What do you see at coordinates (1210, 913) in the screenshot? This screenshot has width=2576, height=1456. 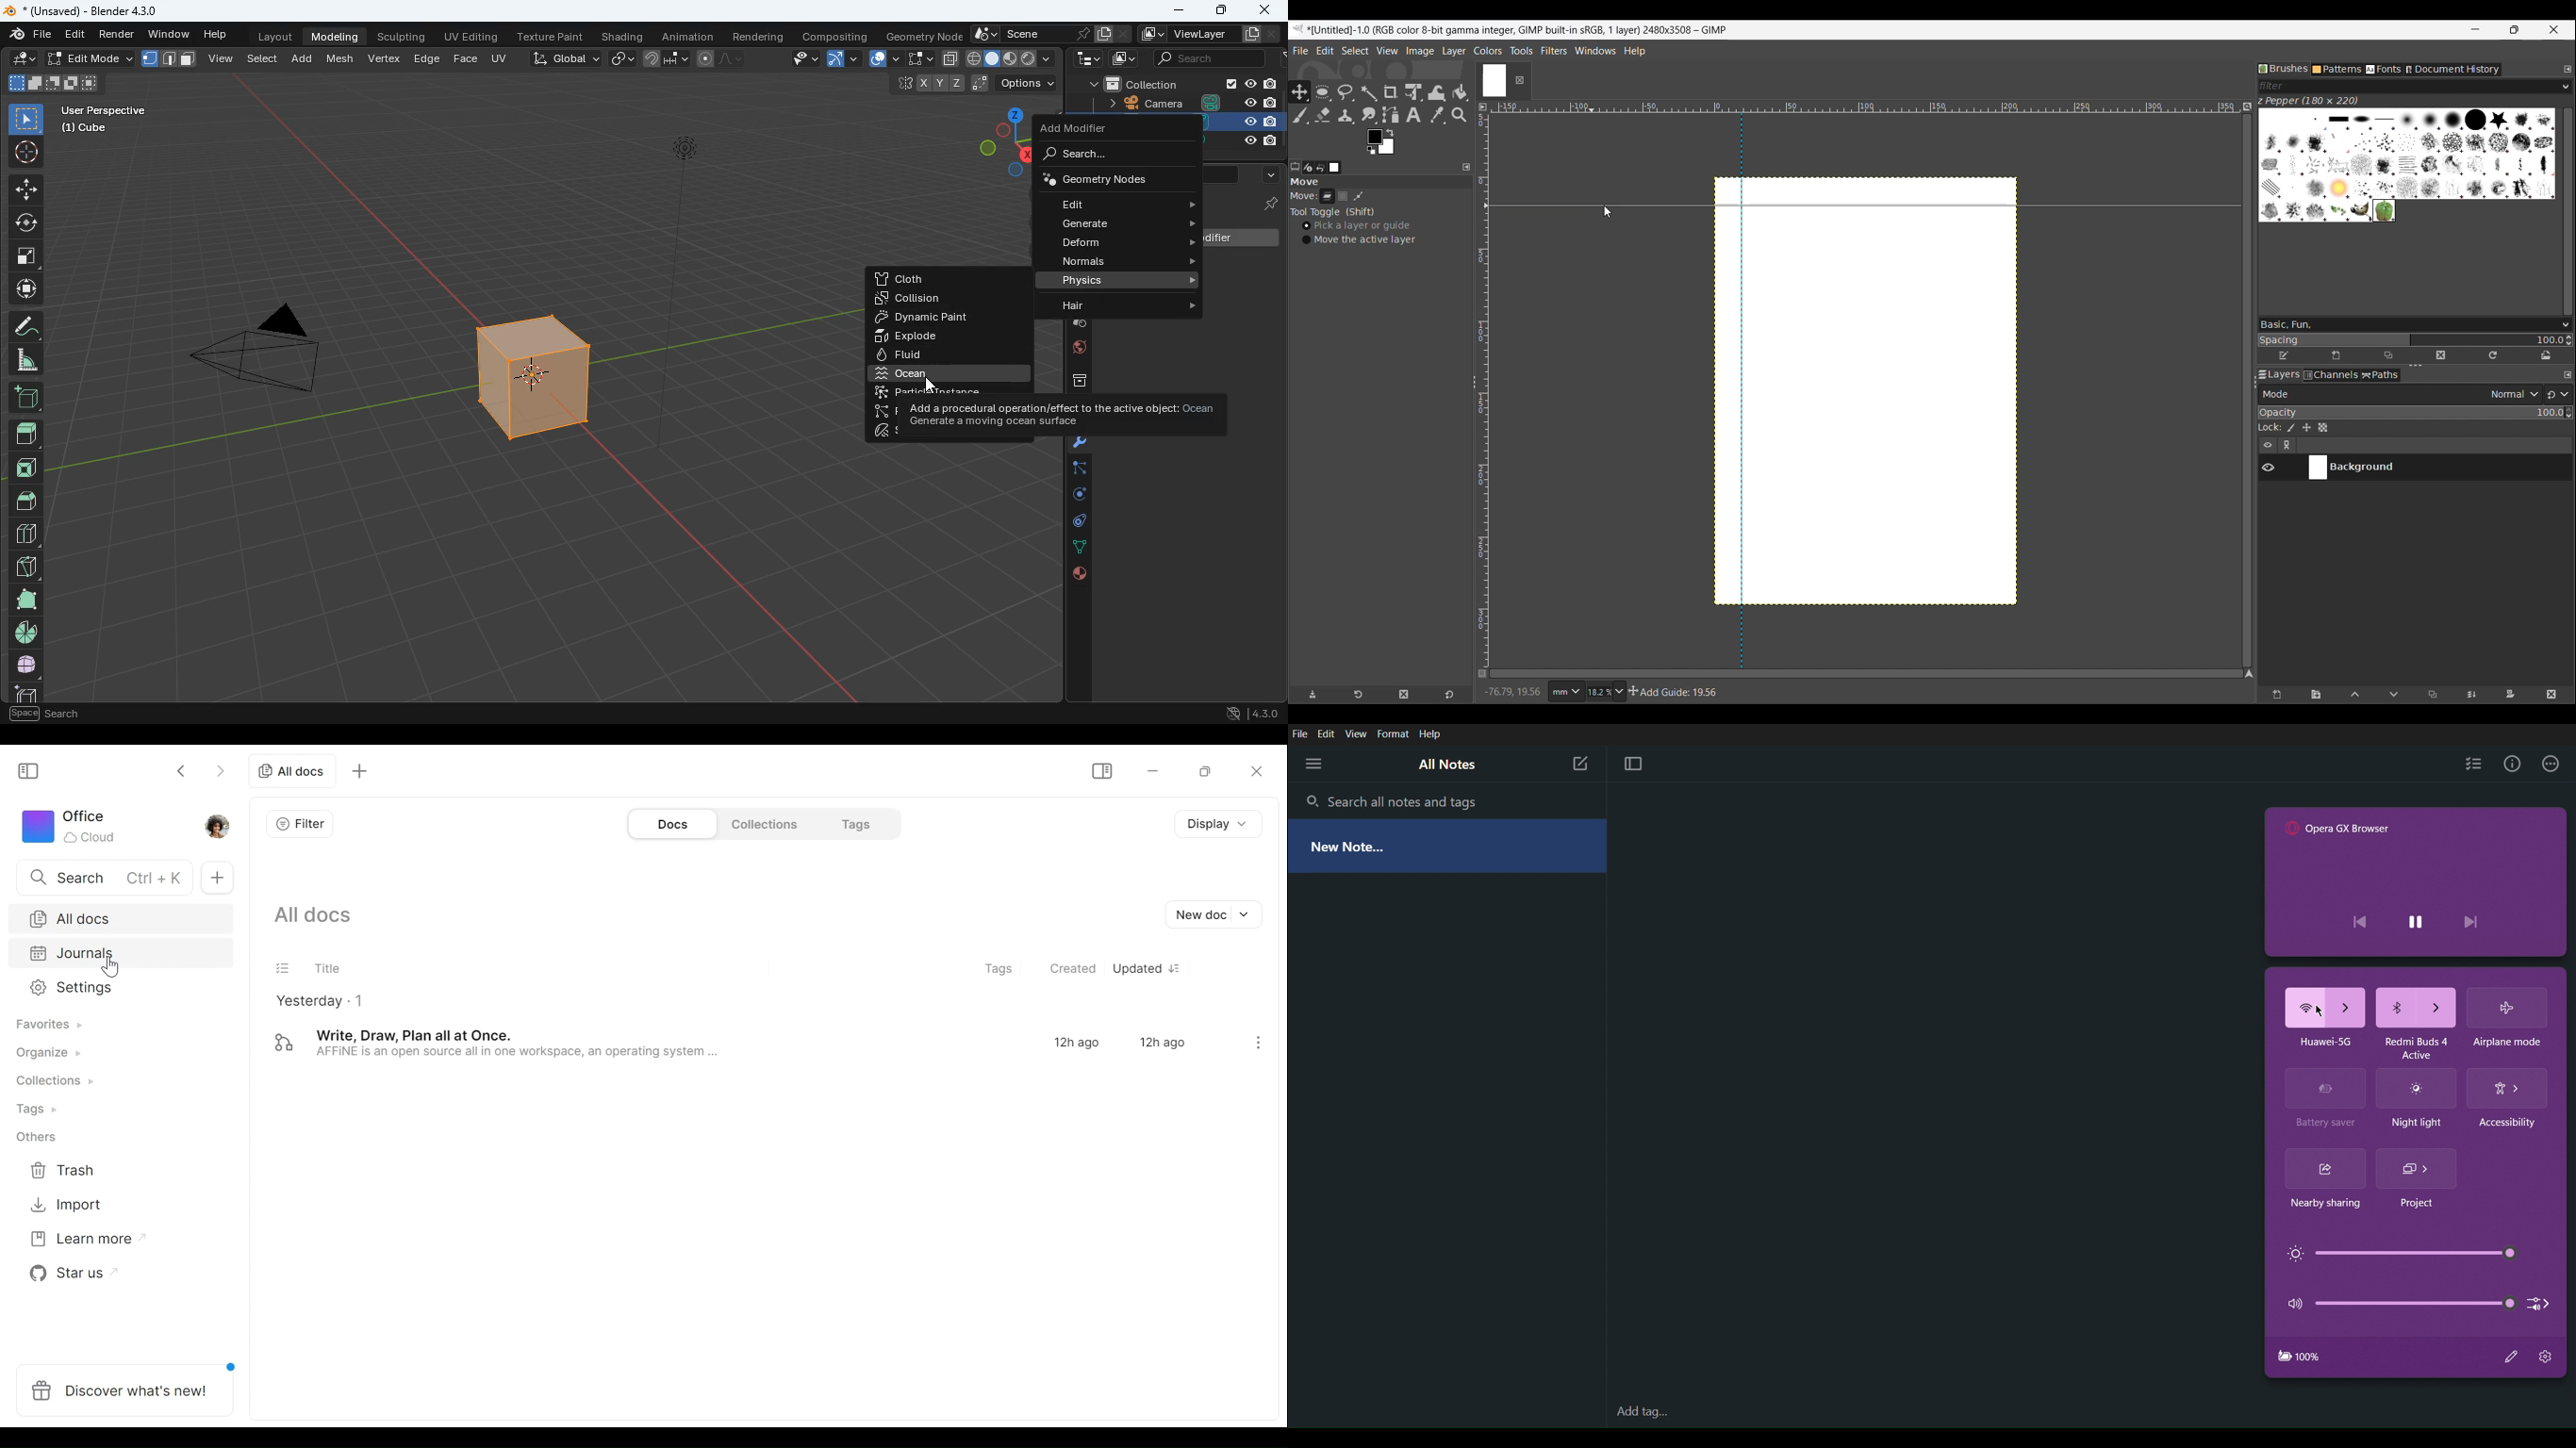 I see `New Document` at bounding box center [1210, 913].